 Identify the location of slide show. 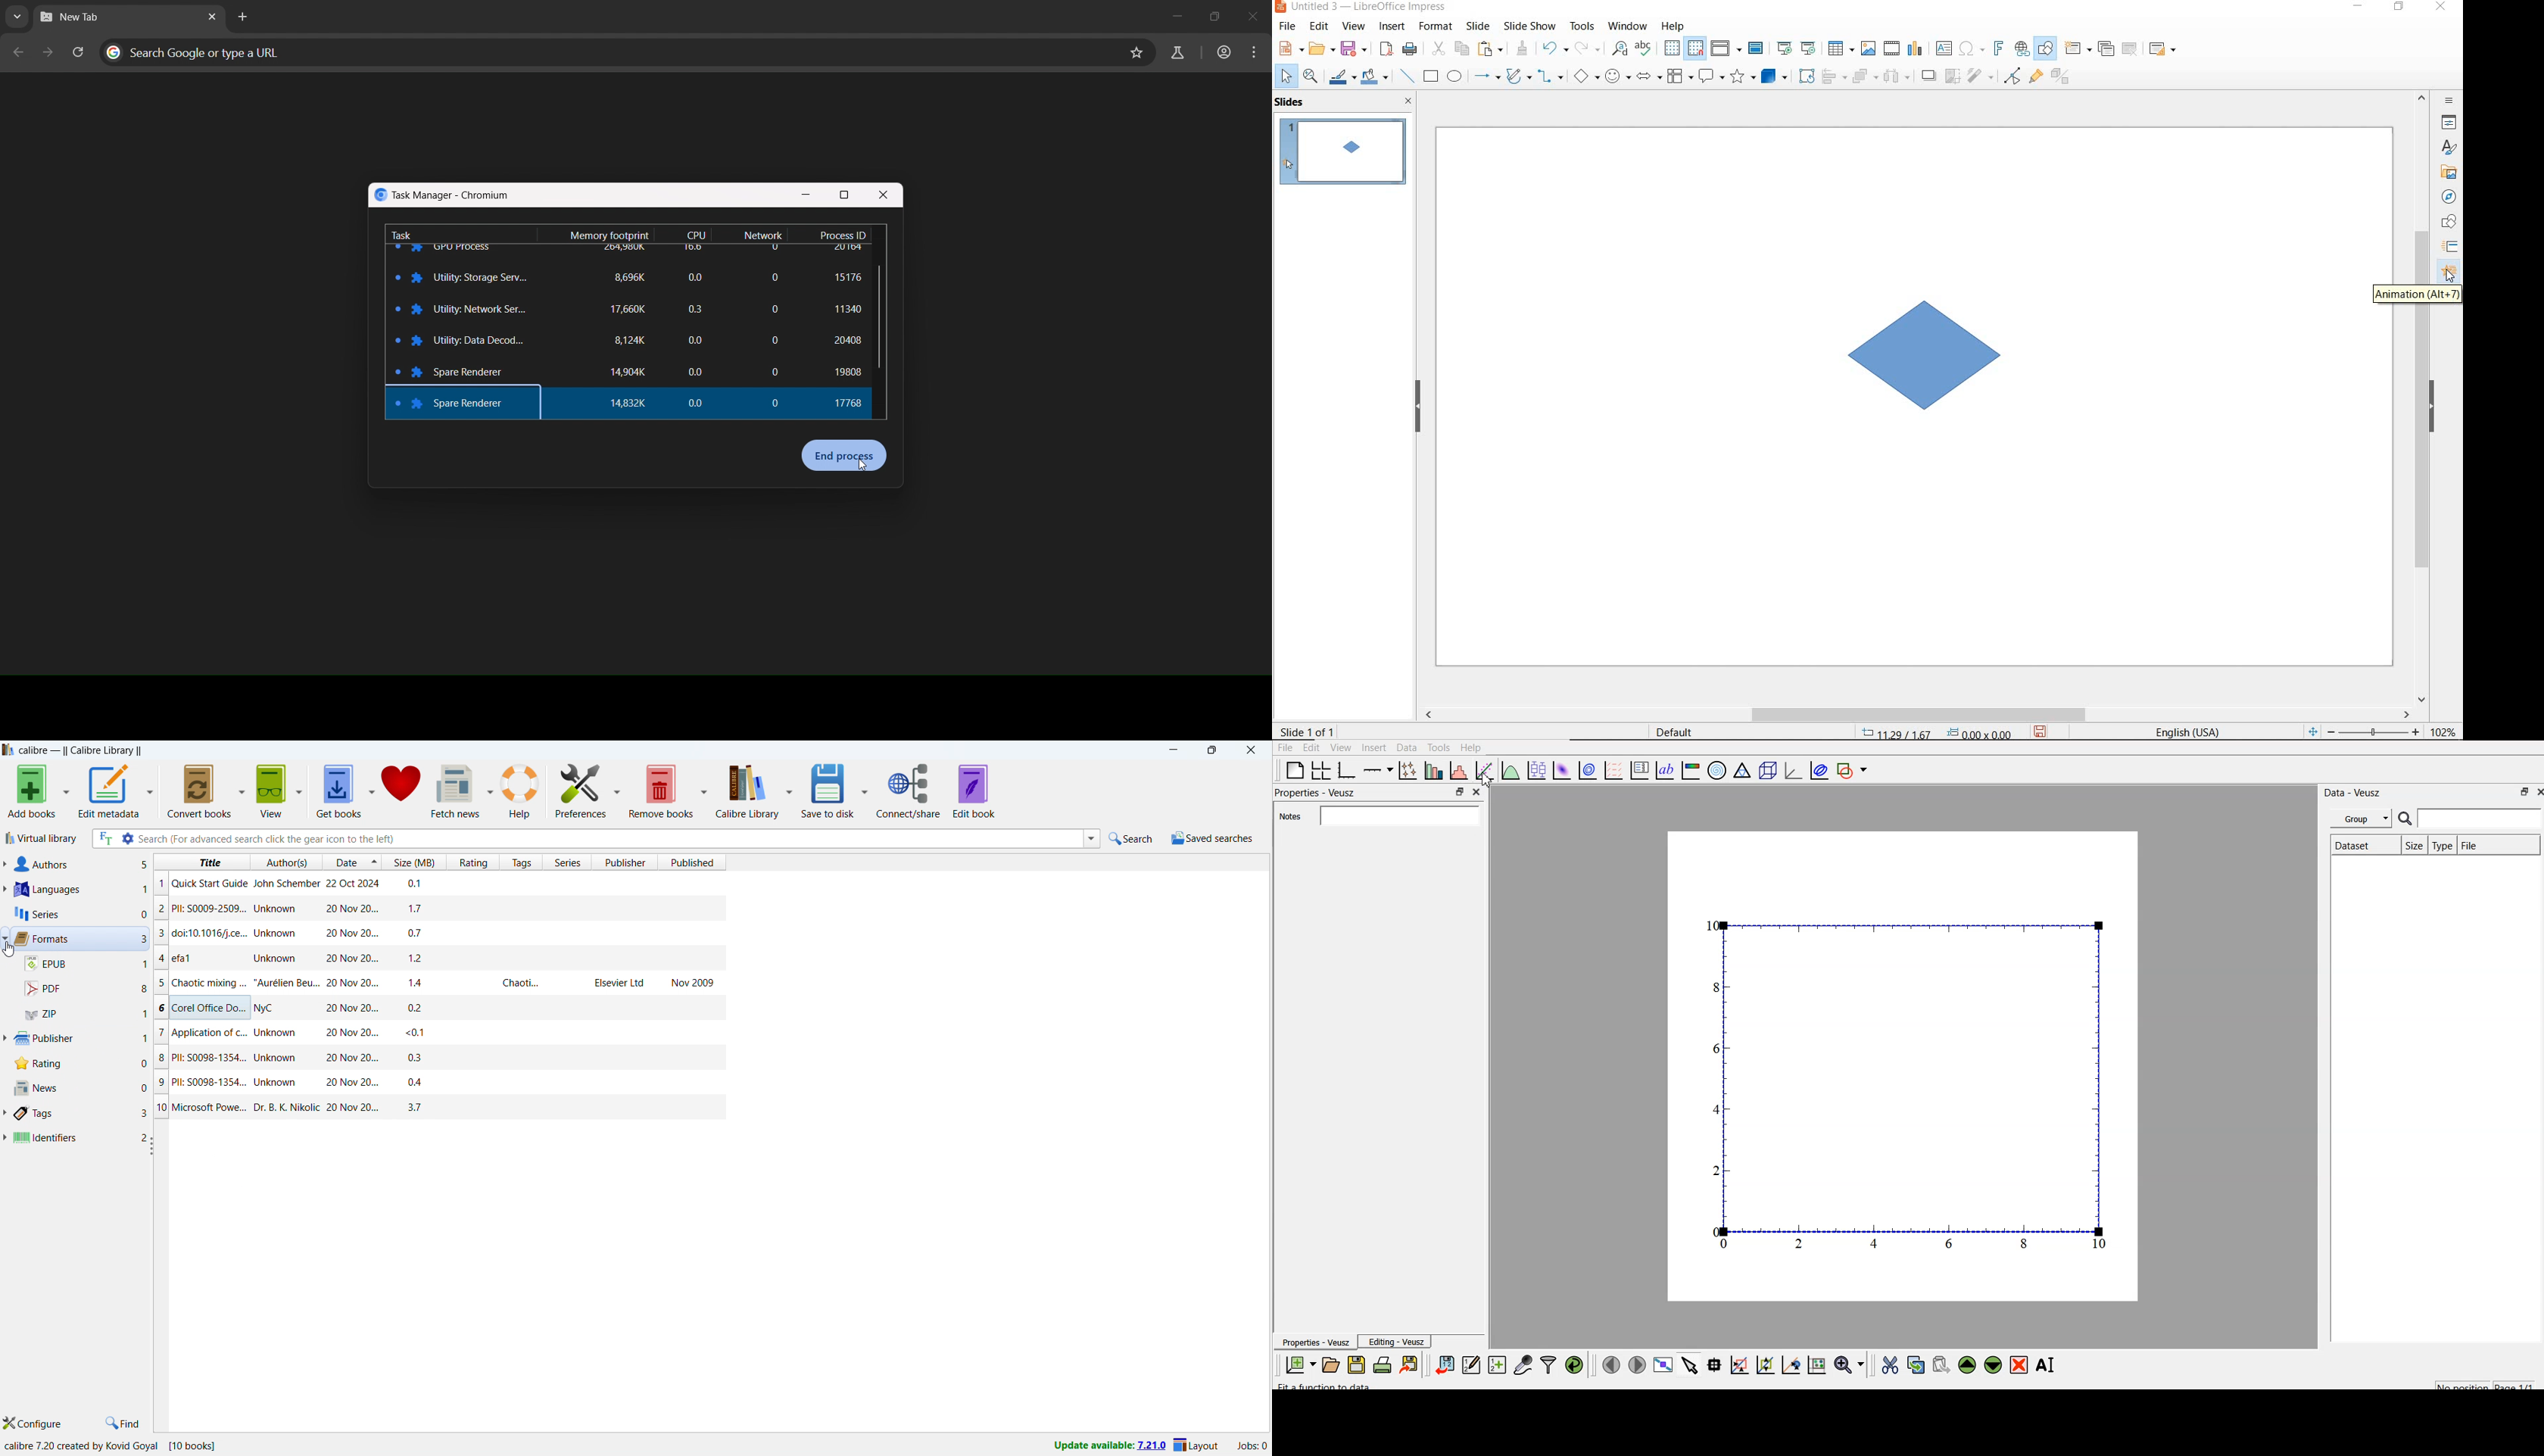
(1532, 26).